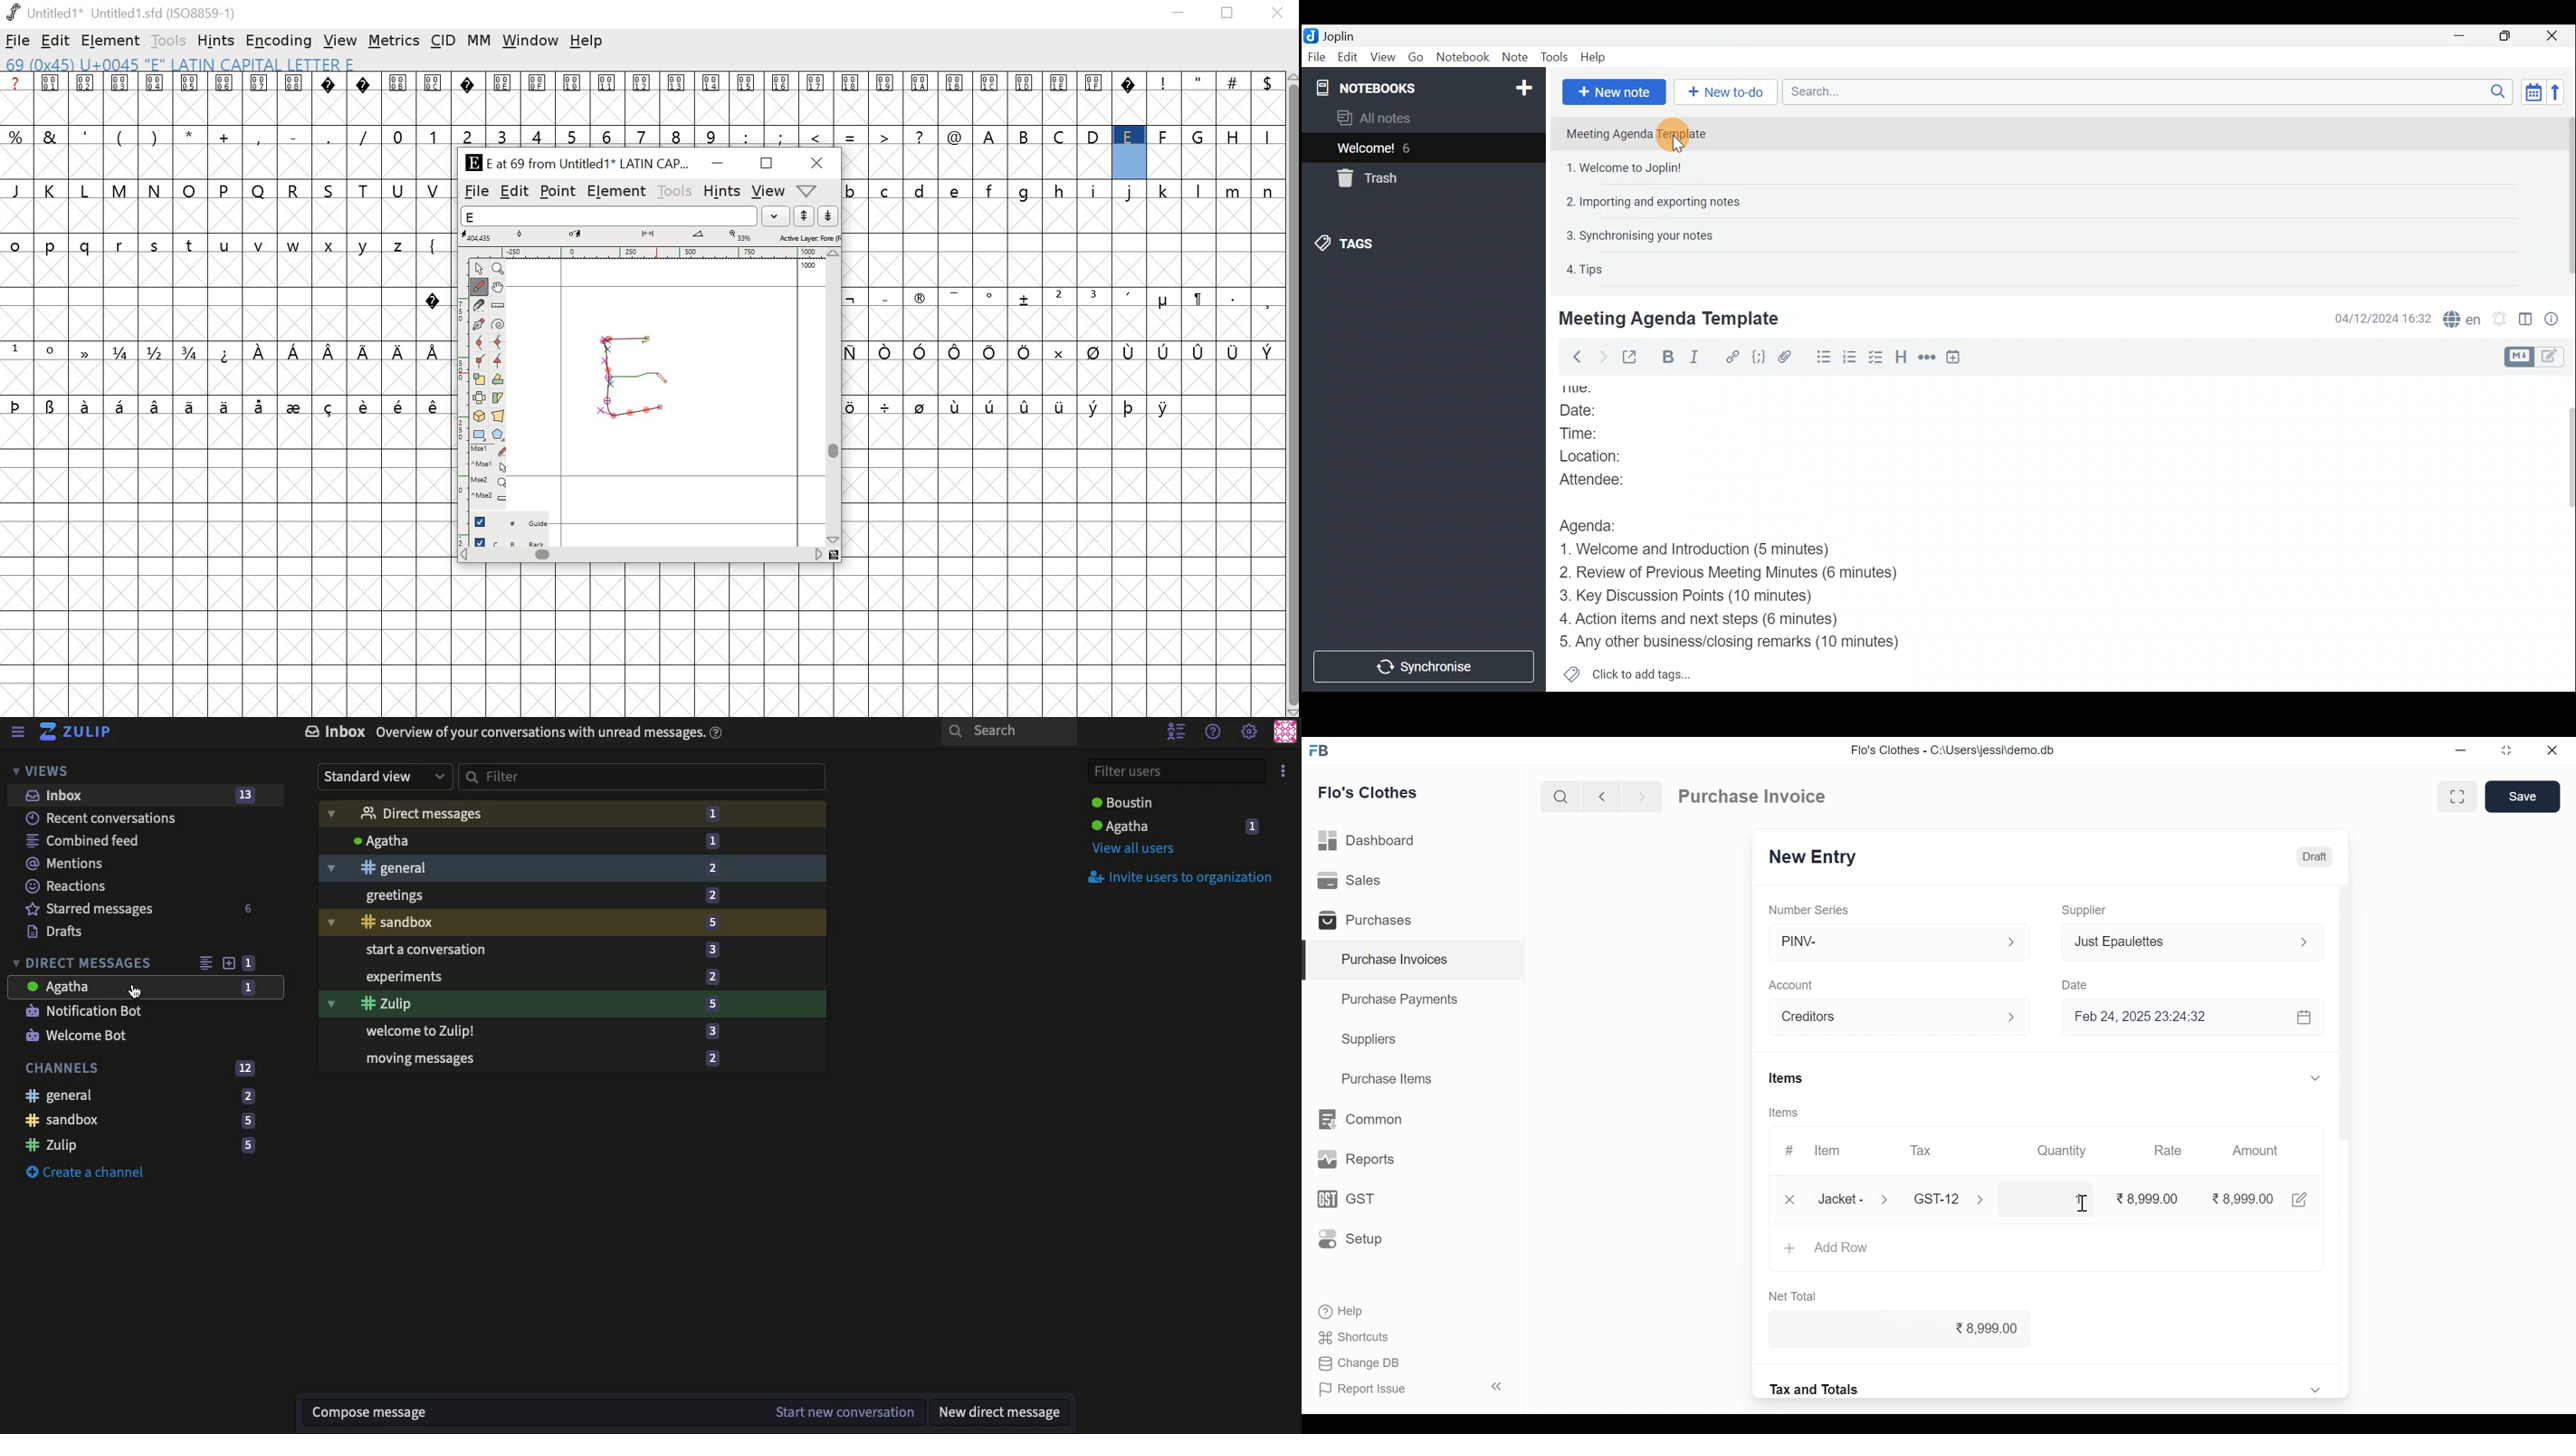  I want to click on Attach file, so click(1791, 357).